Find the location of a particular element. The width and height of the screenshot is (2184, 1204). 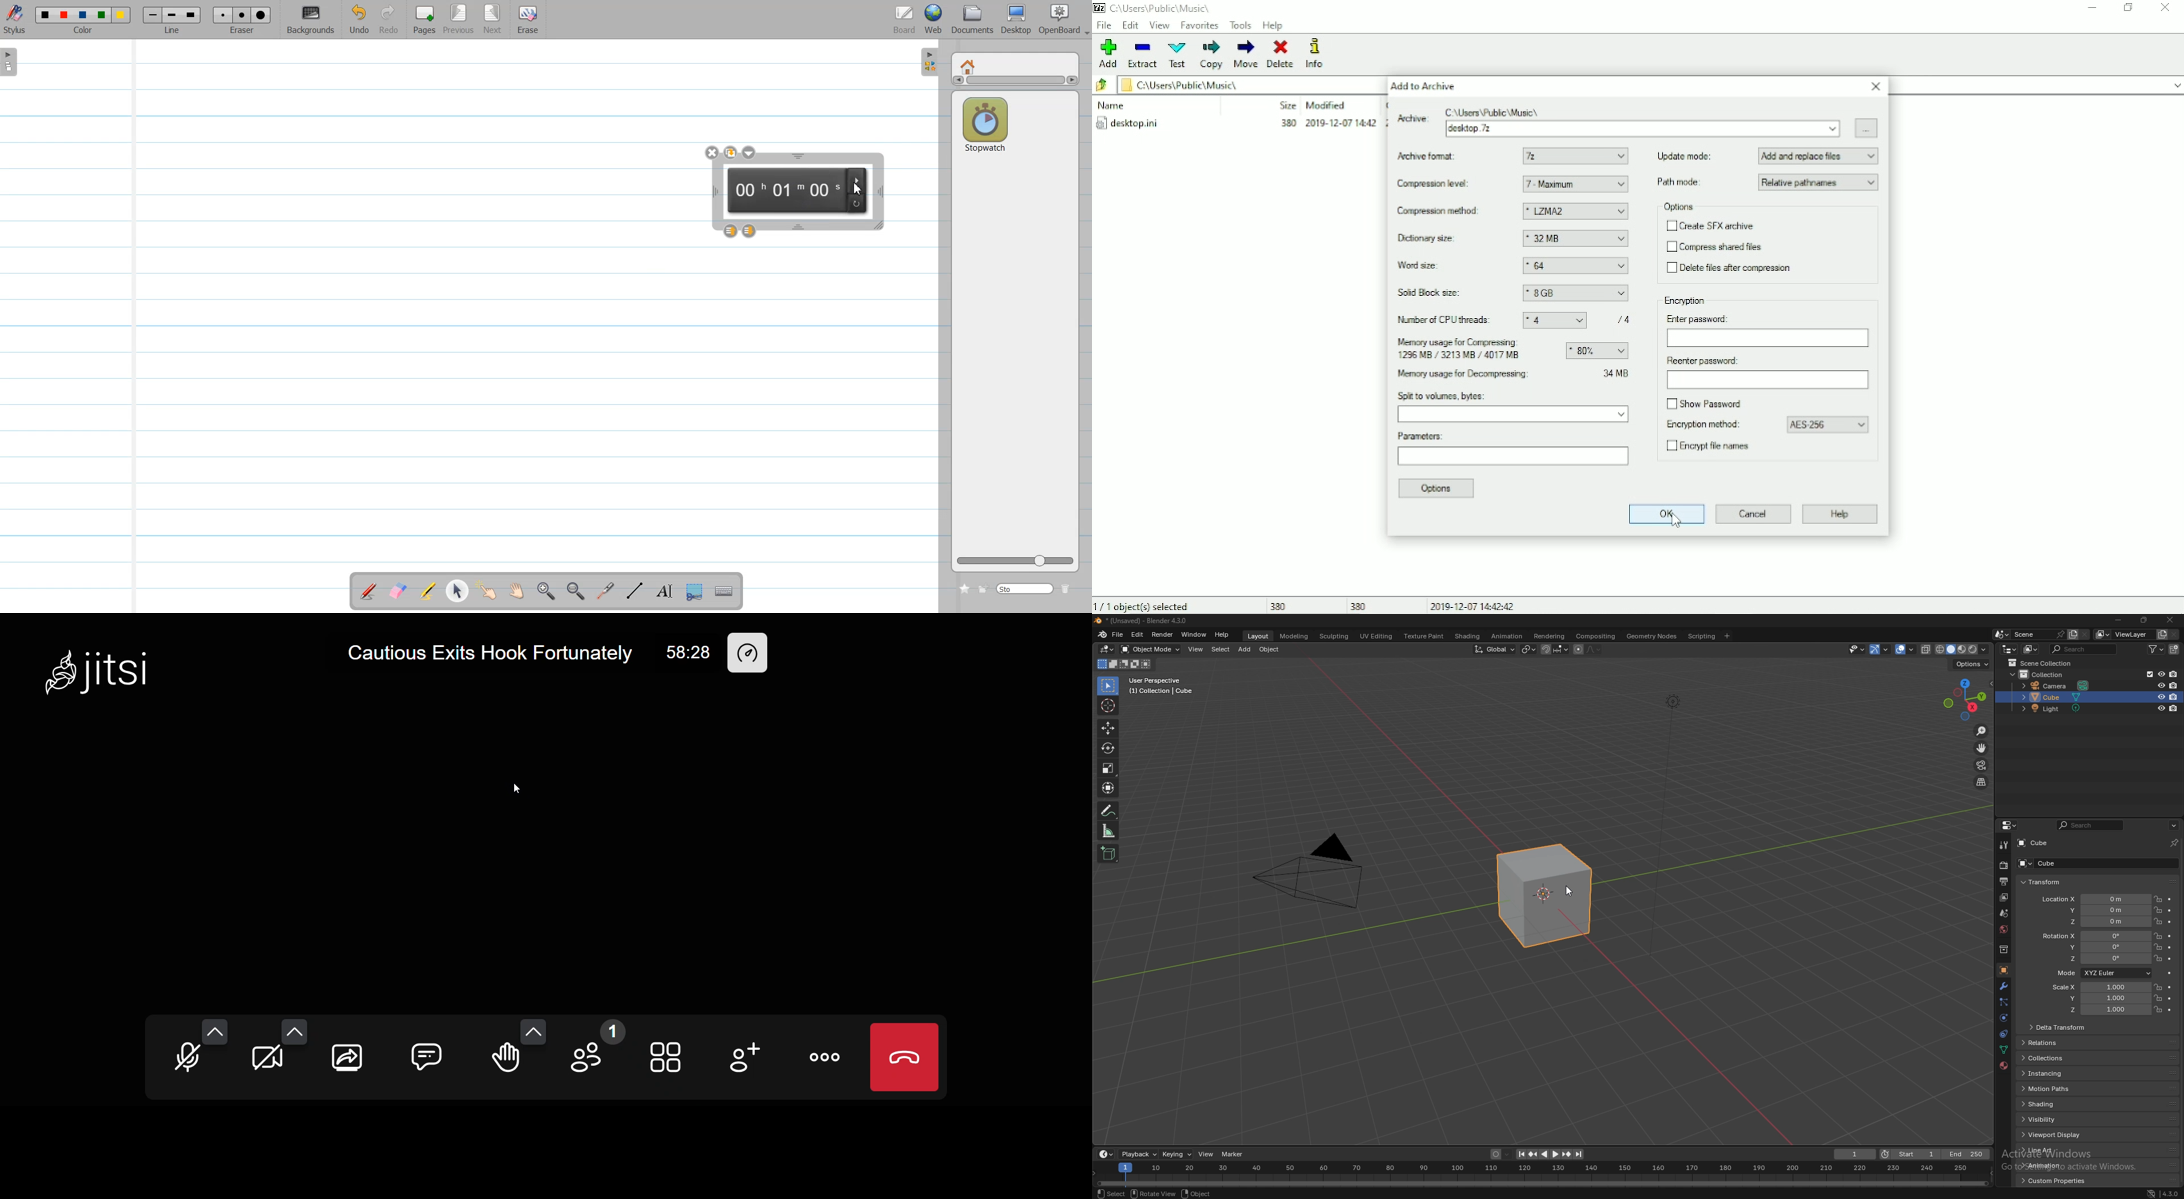

Parameters is located at coordinates (1422, 436).